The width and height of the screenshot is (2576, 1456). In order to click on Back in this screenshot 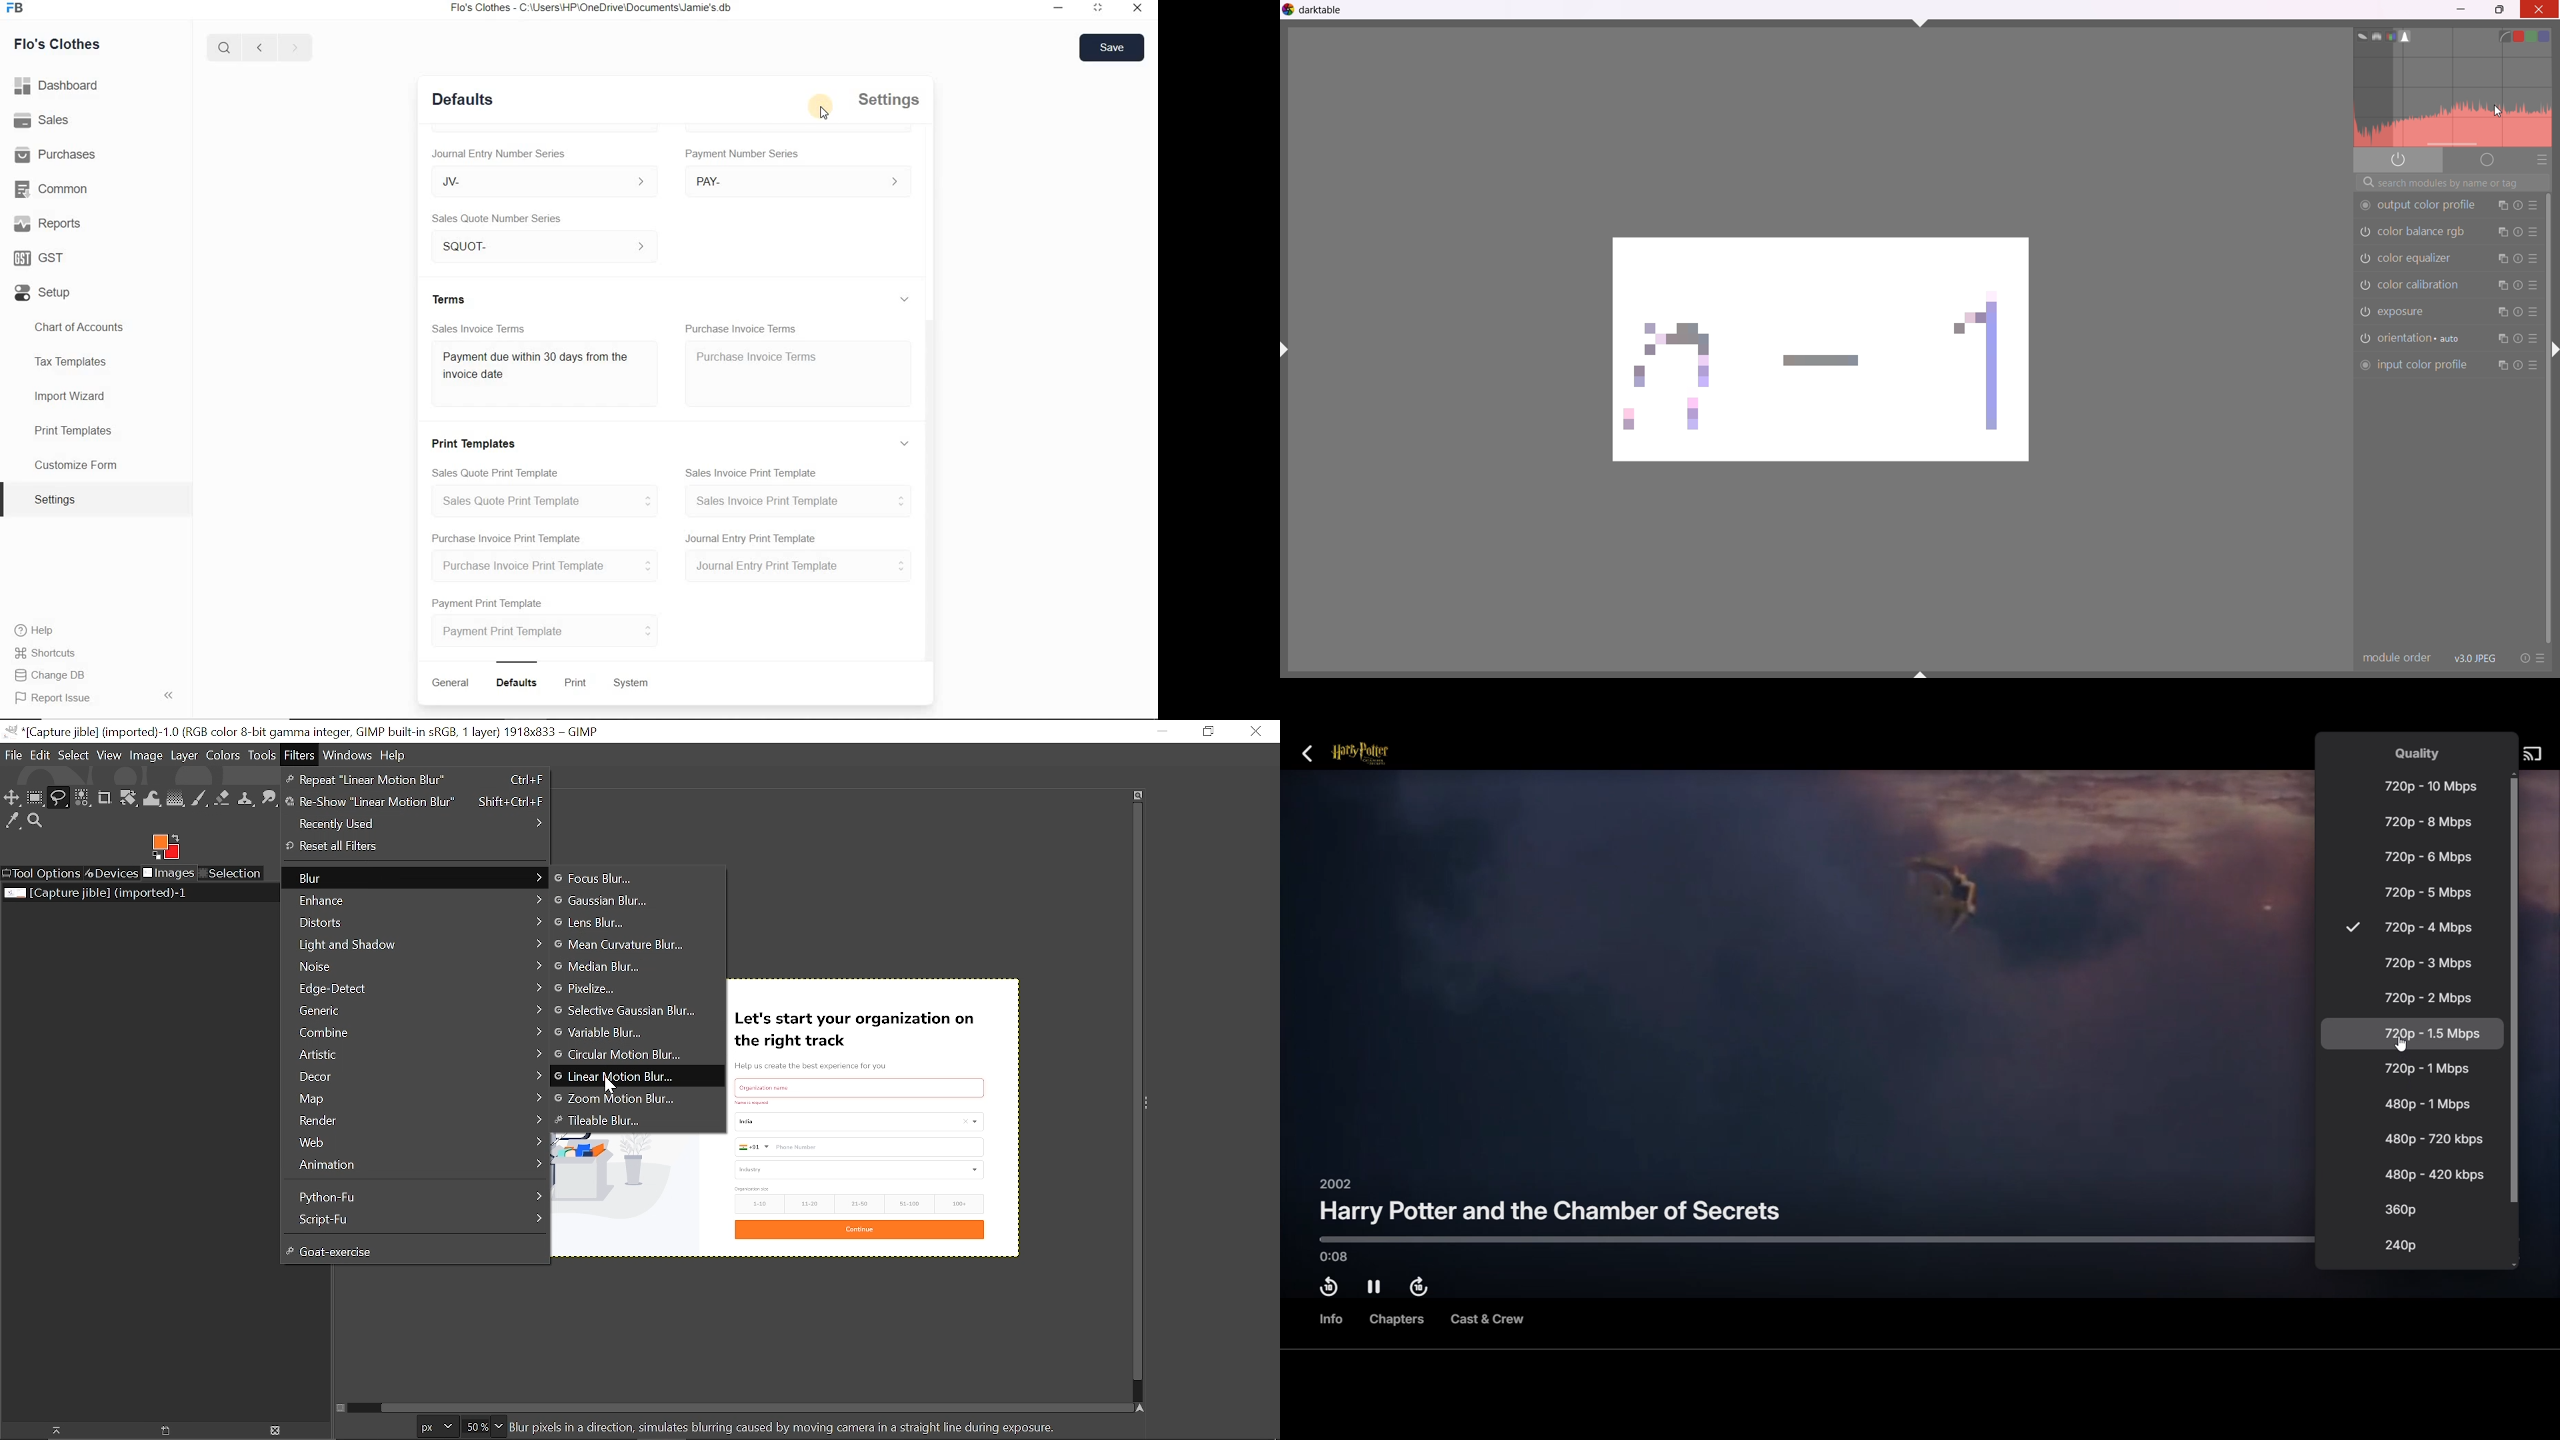, I will do `click(259, 46)`.